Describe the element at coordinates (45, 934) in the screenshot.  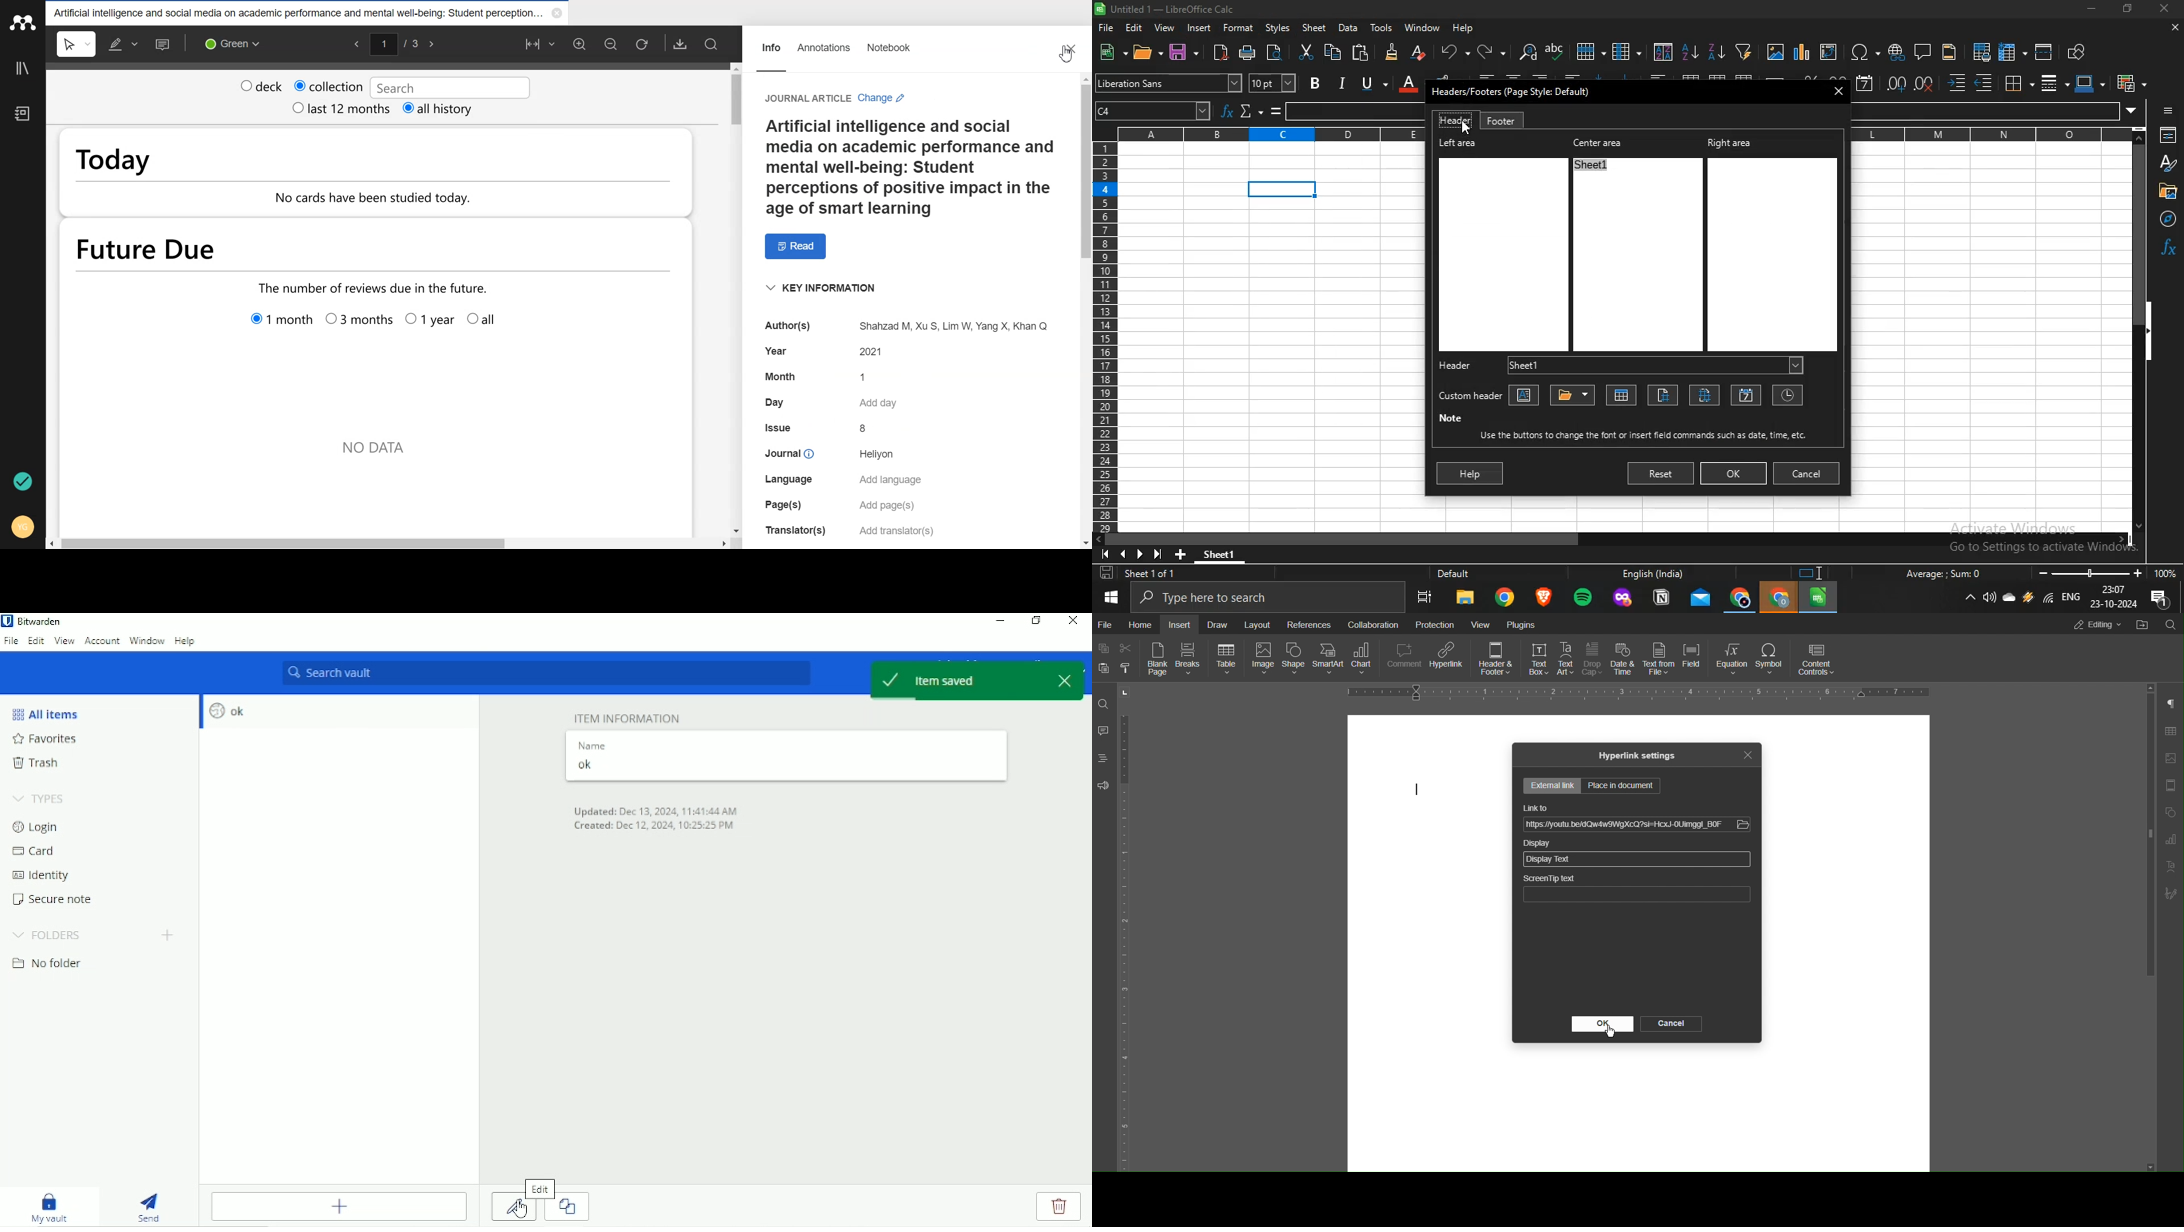
I see `Folders` at that location.